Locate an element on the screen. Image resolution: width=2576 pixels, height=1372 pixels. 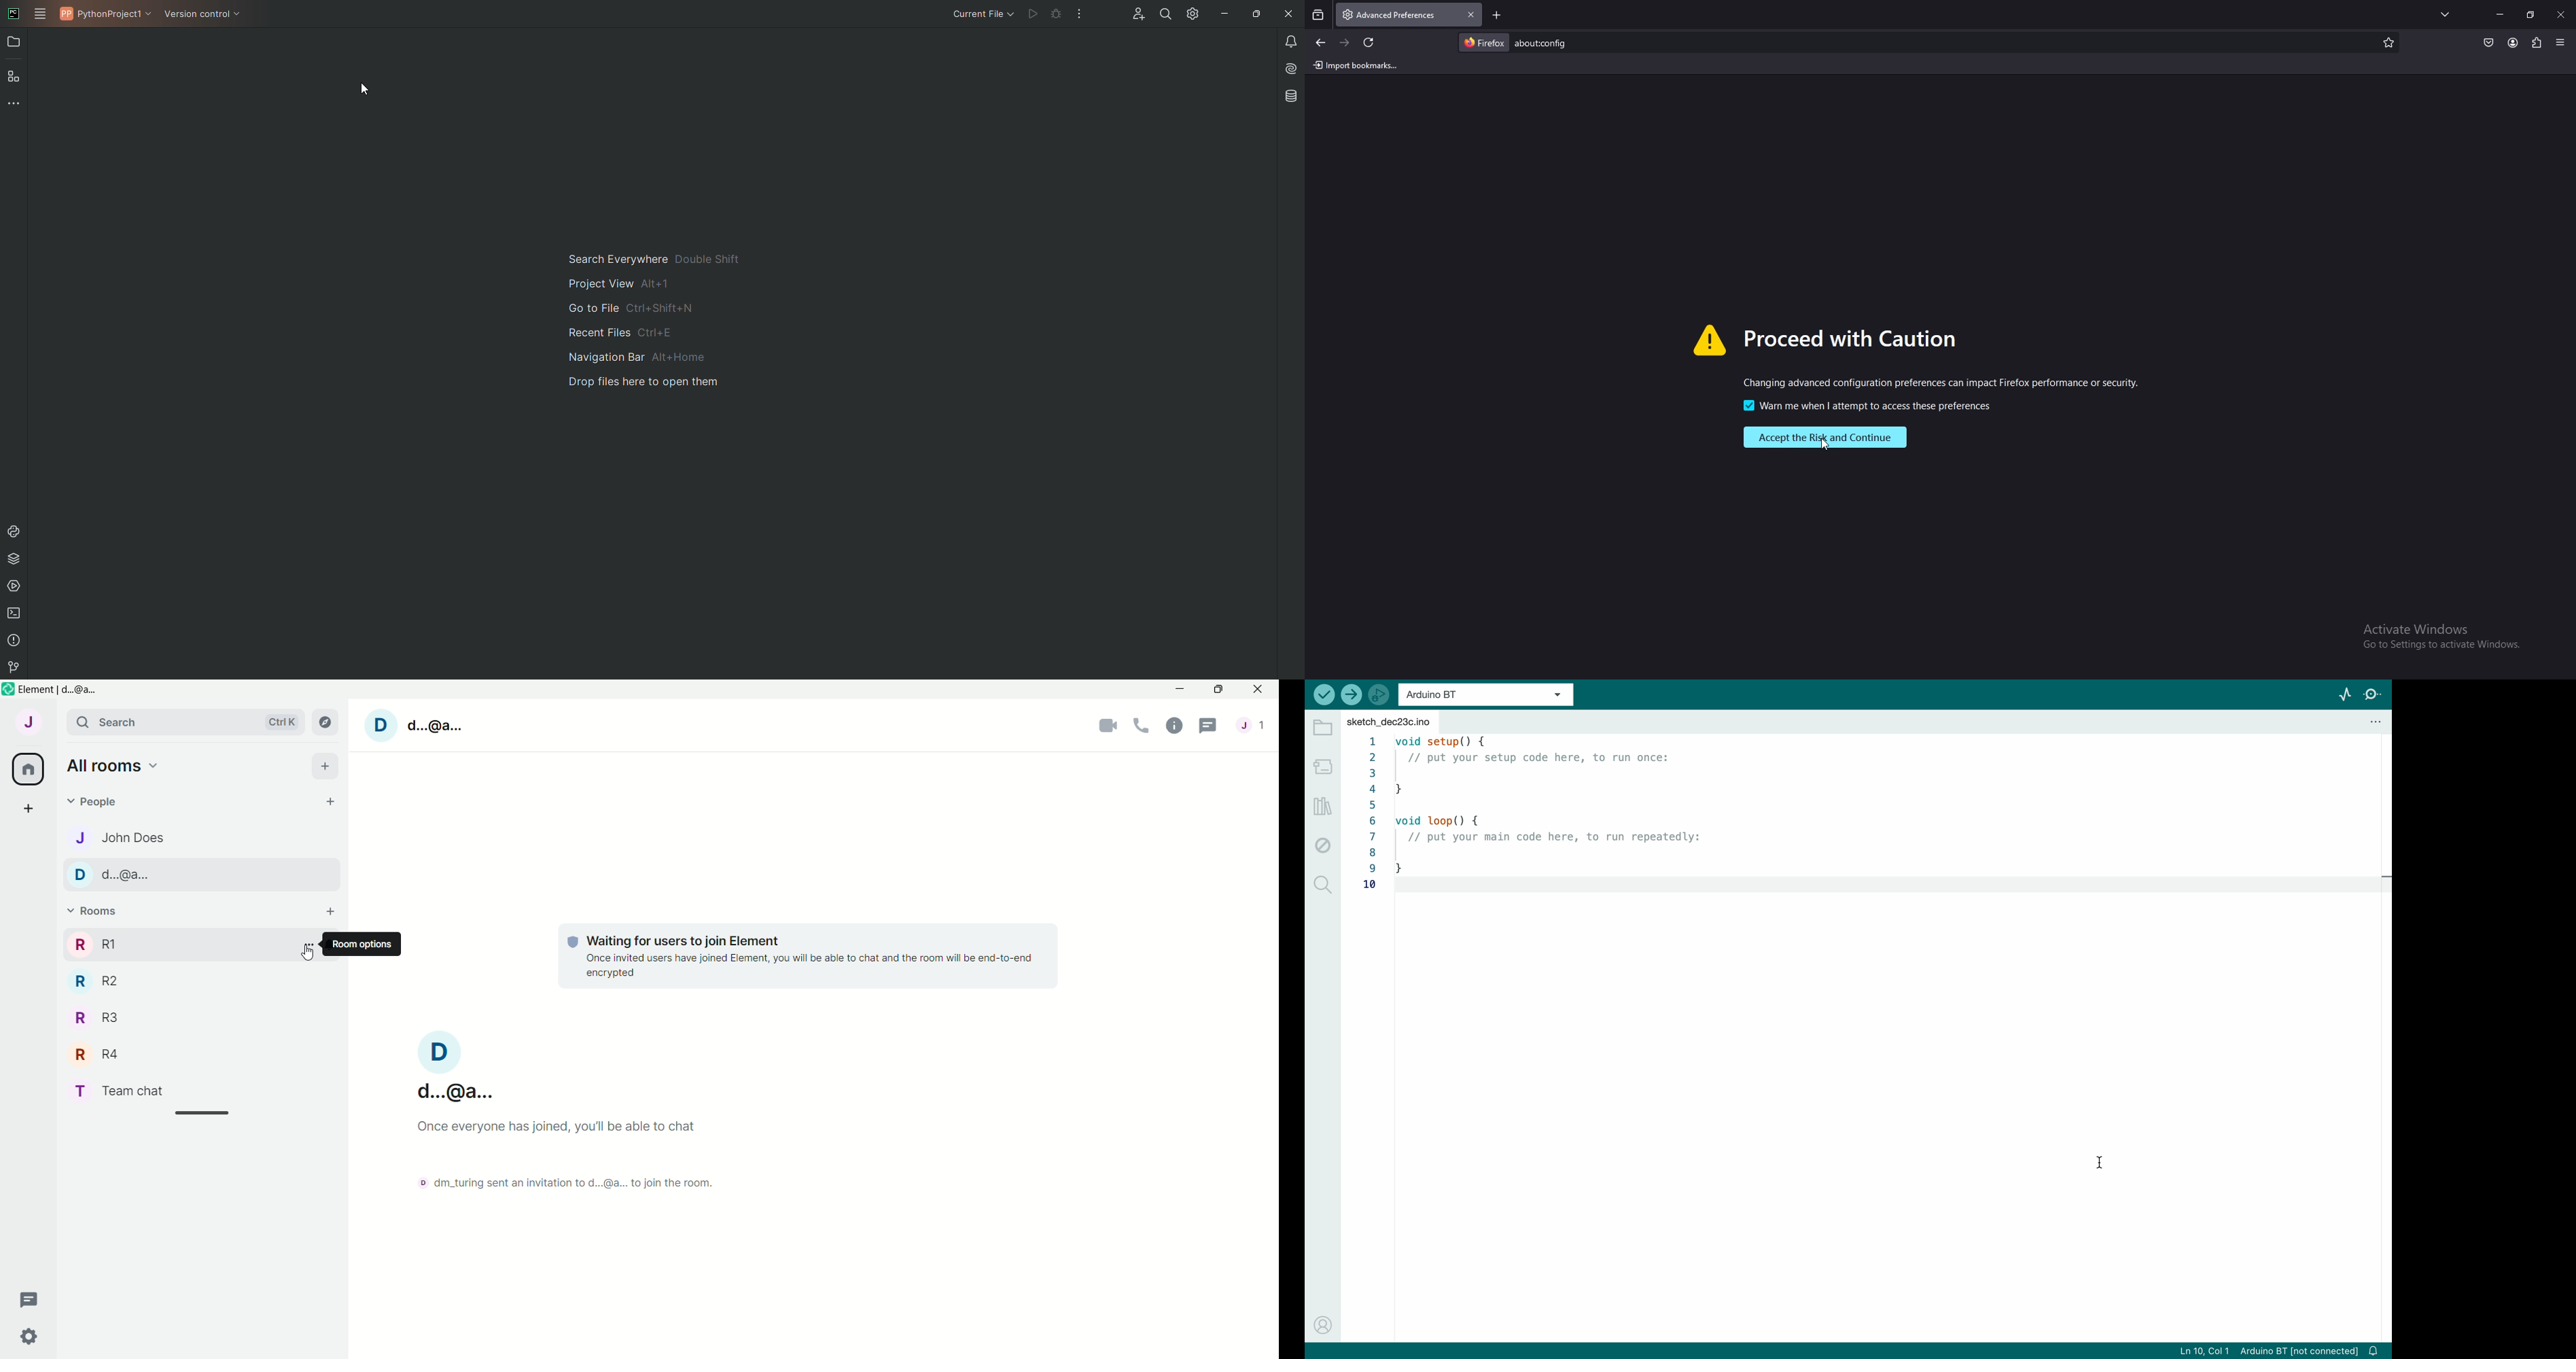
d...@a...Ince everyone has joined, you'll be able to chat> dm_turing sent an invitation to d...@a... to join the room. is located at coordinates (572, 1138).